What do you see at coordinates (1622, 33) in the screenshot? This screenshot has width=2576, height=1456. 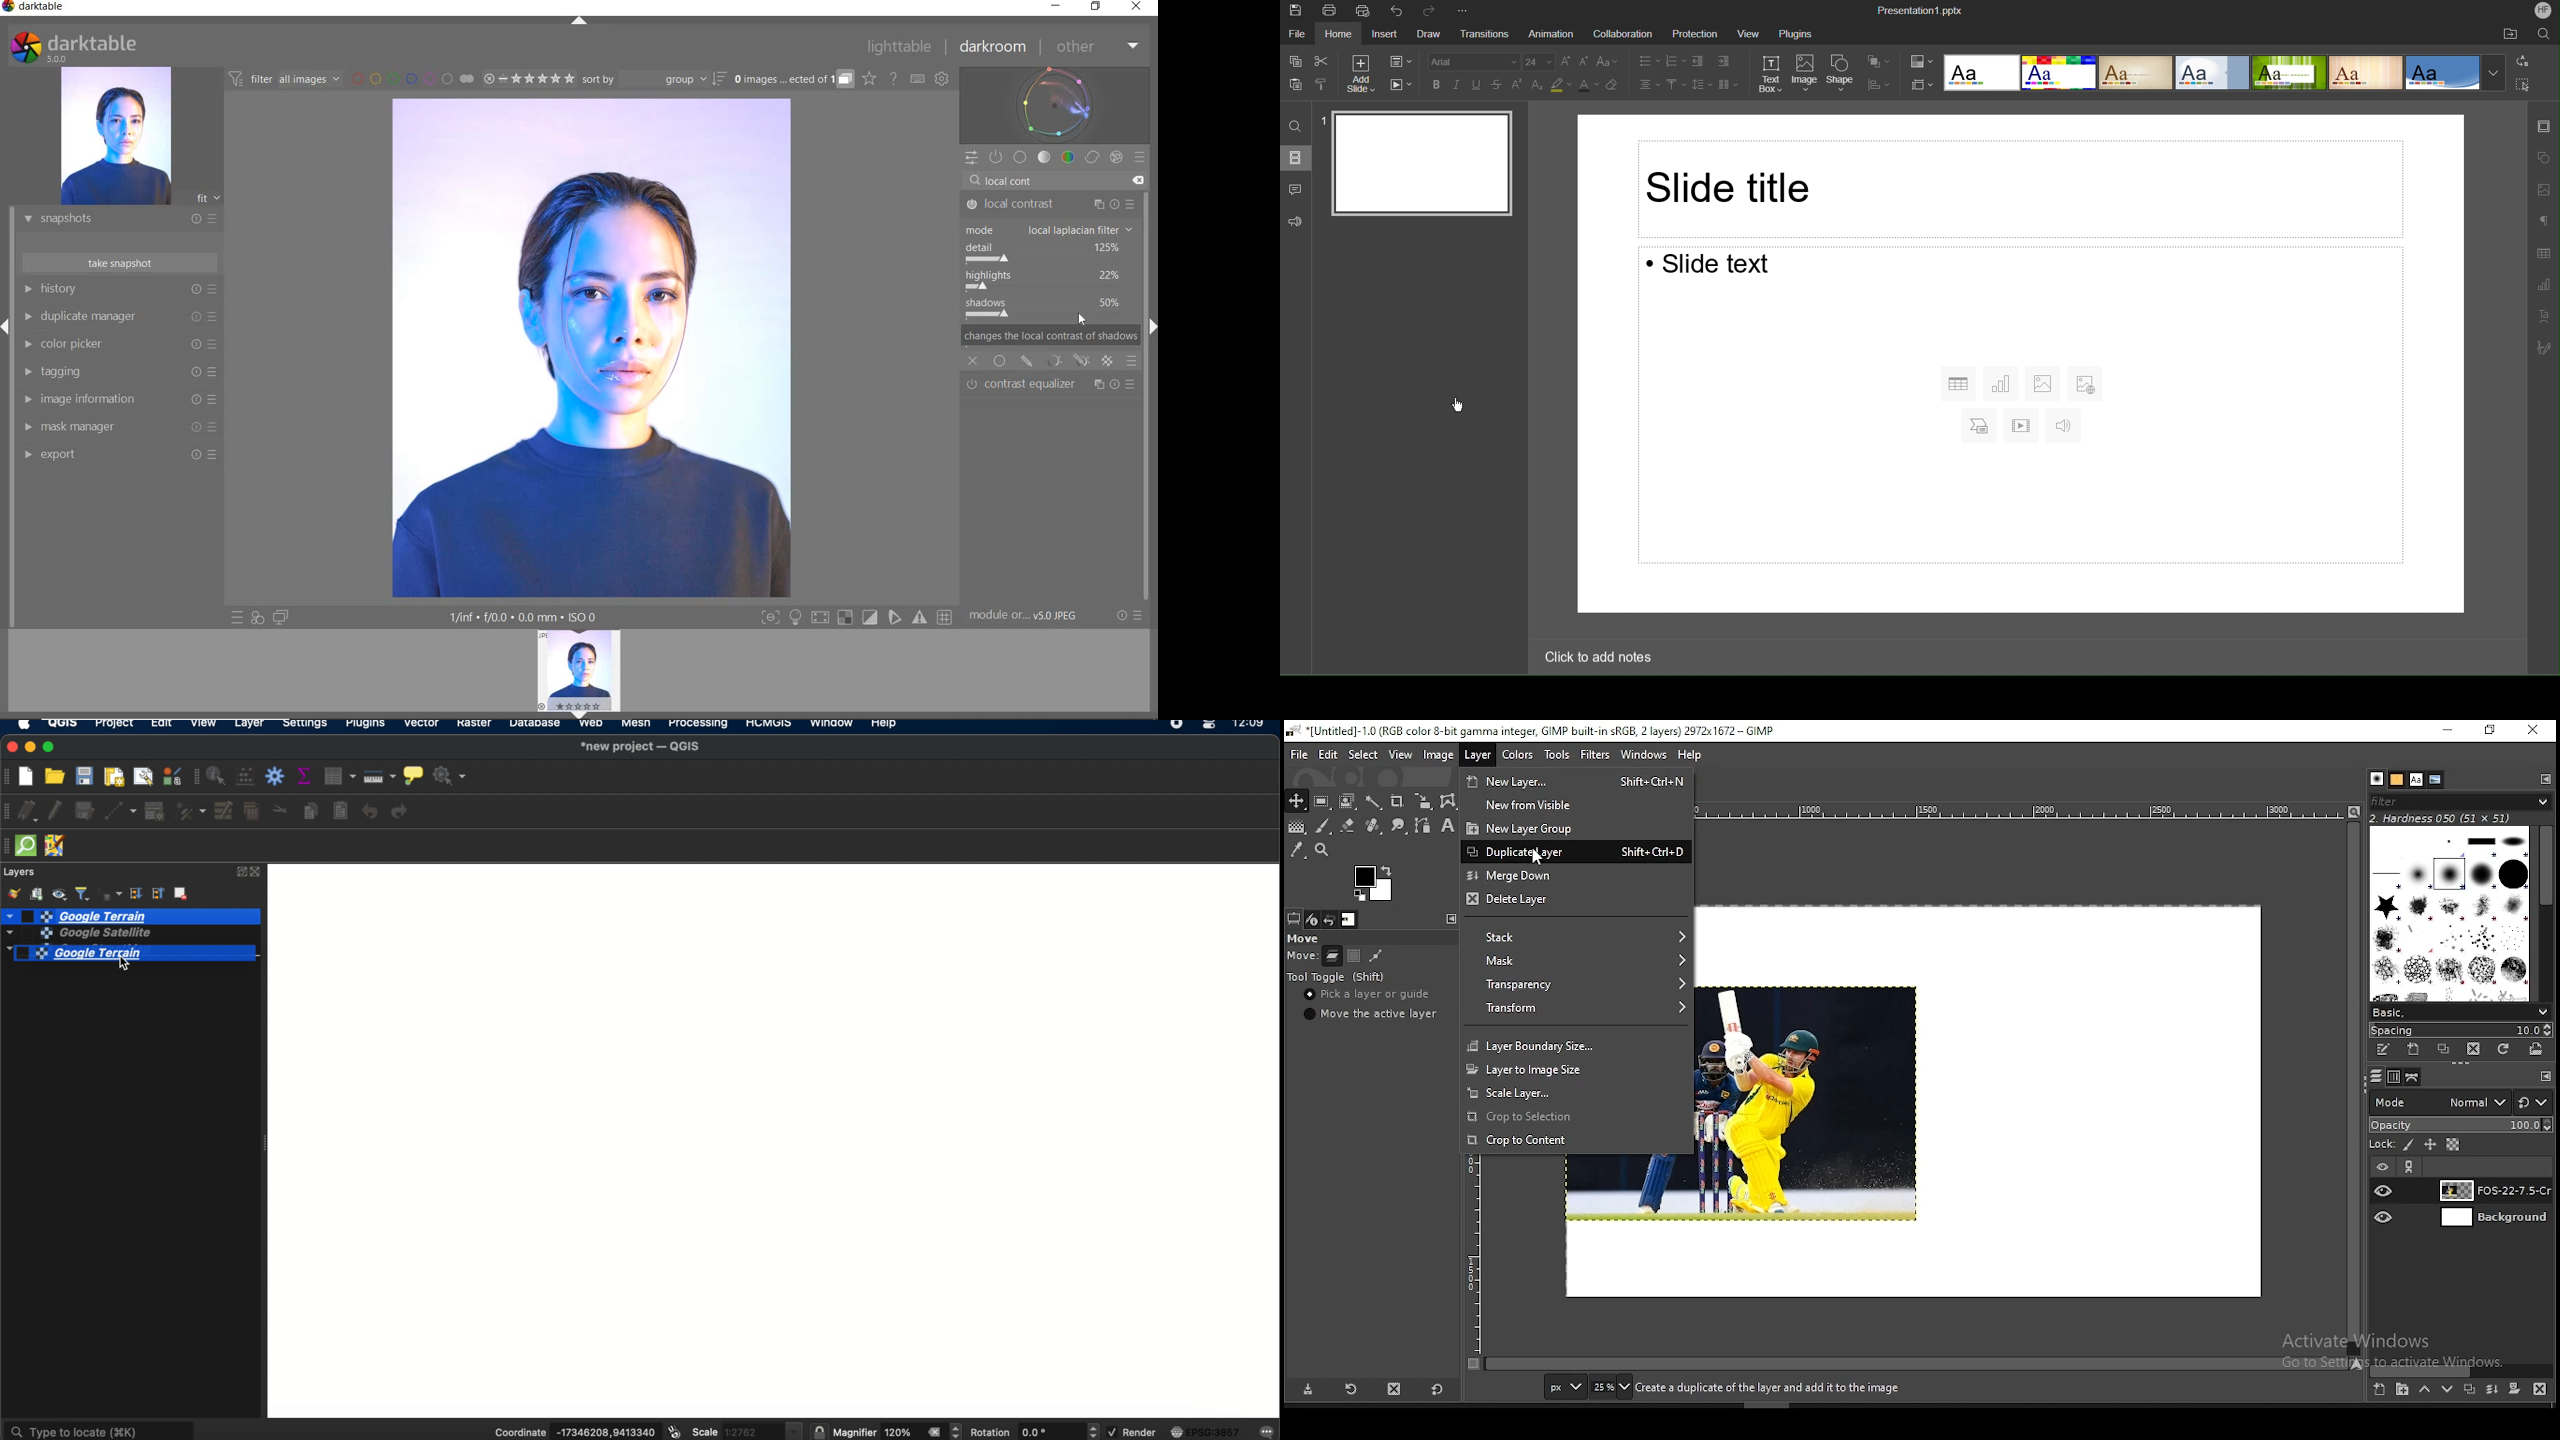 I see `Collaboration` at bounding box center [1622, 33].